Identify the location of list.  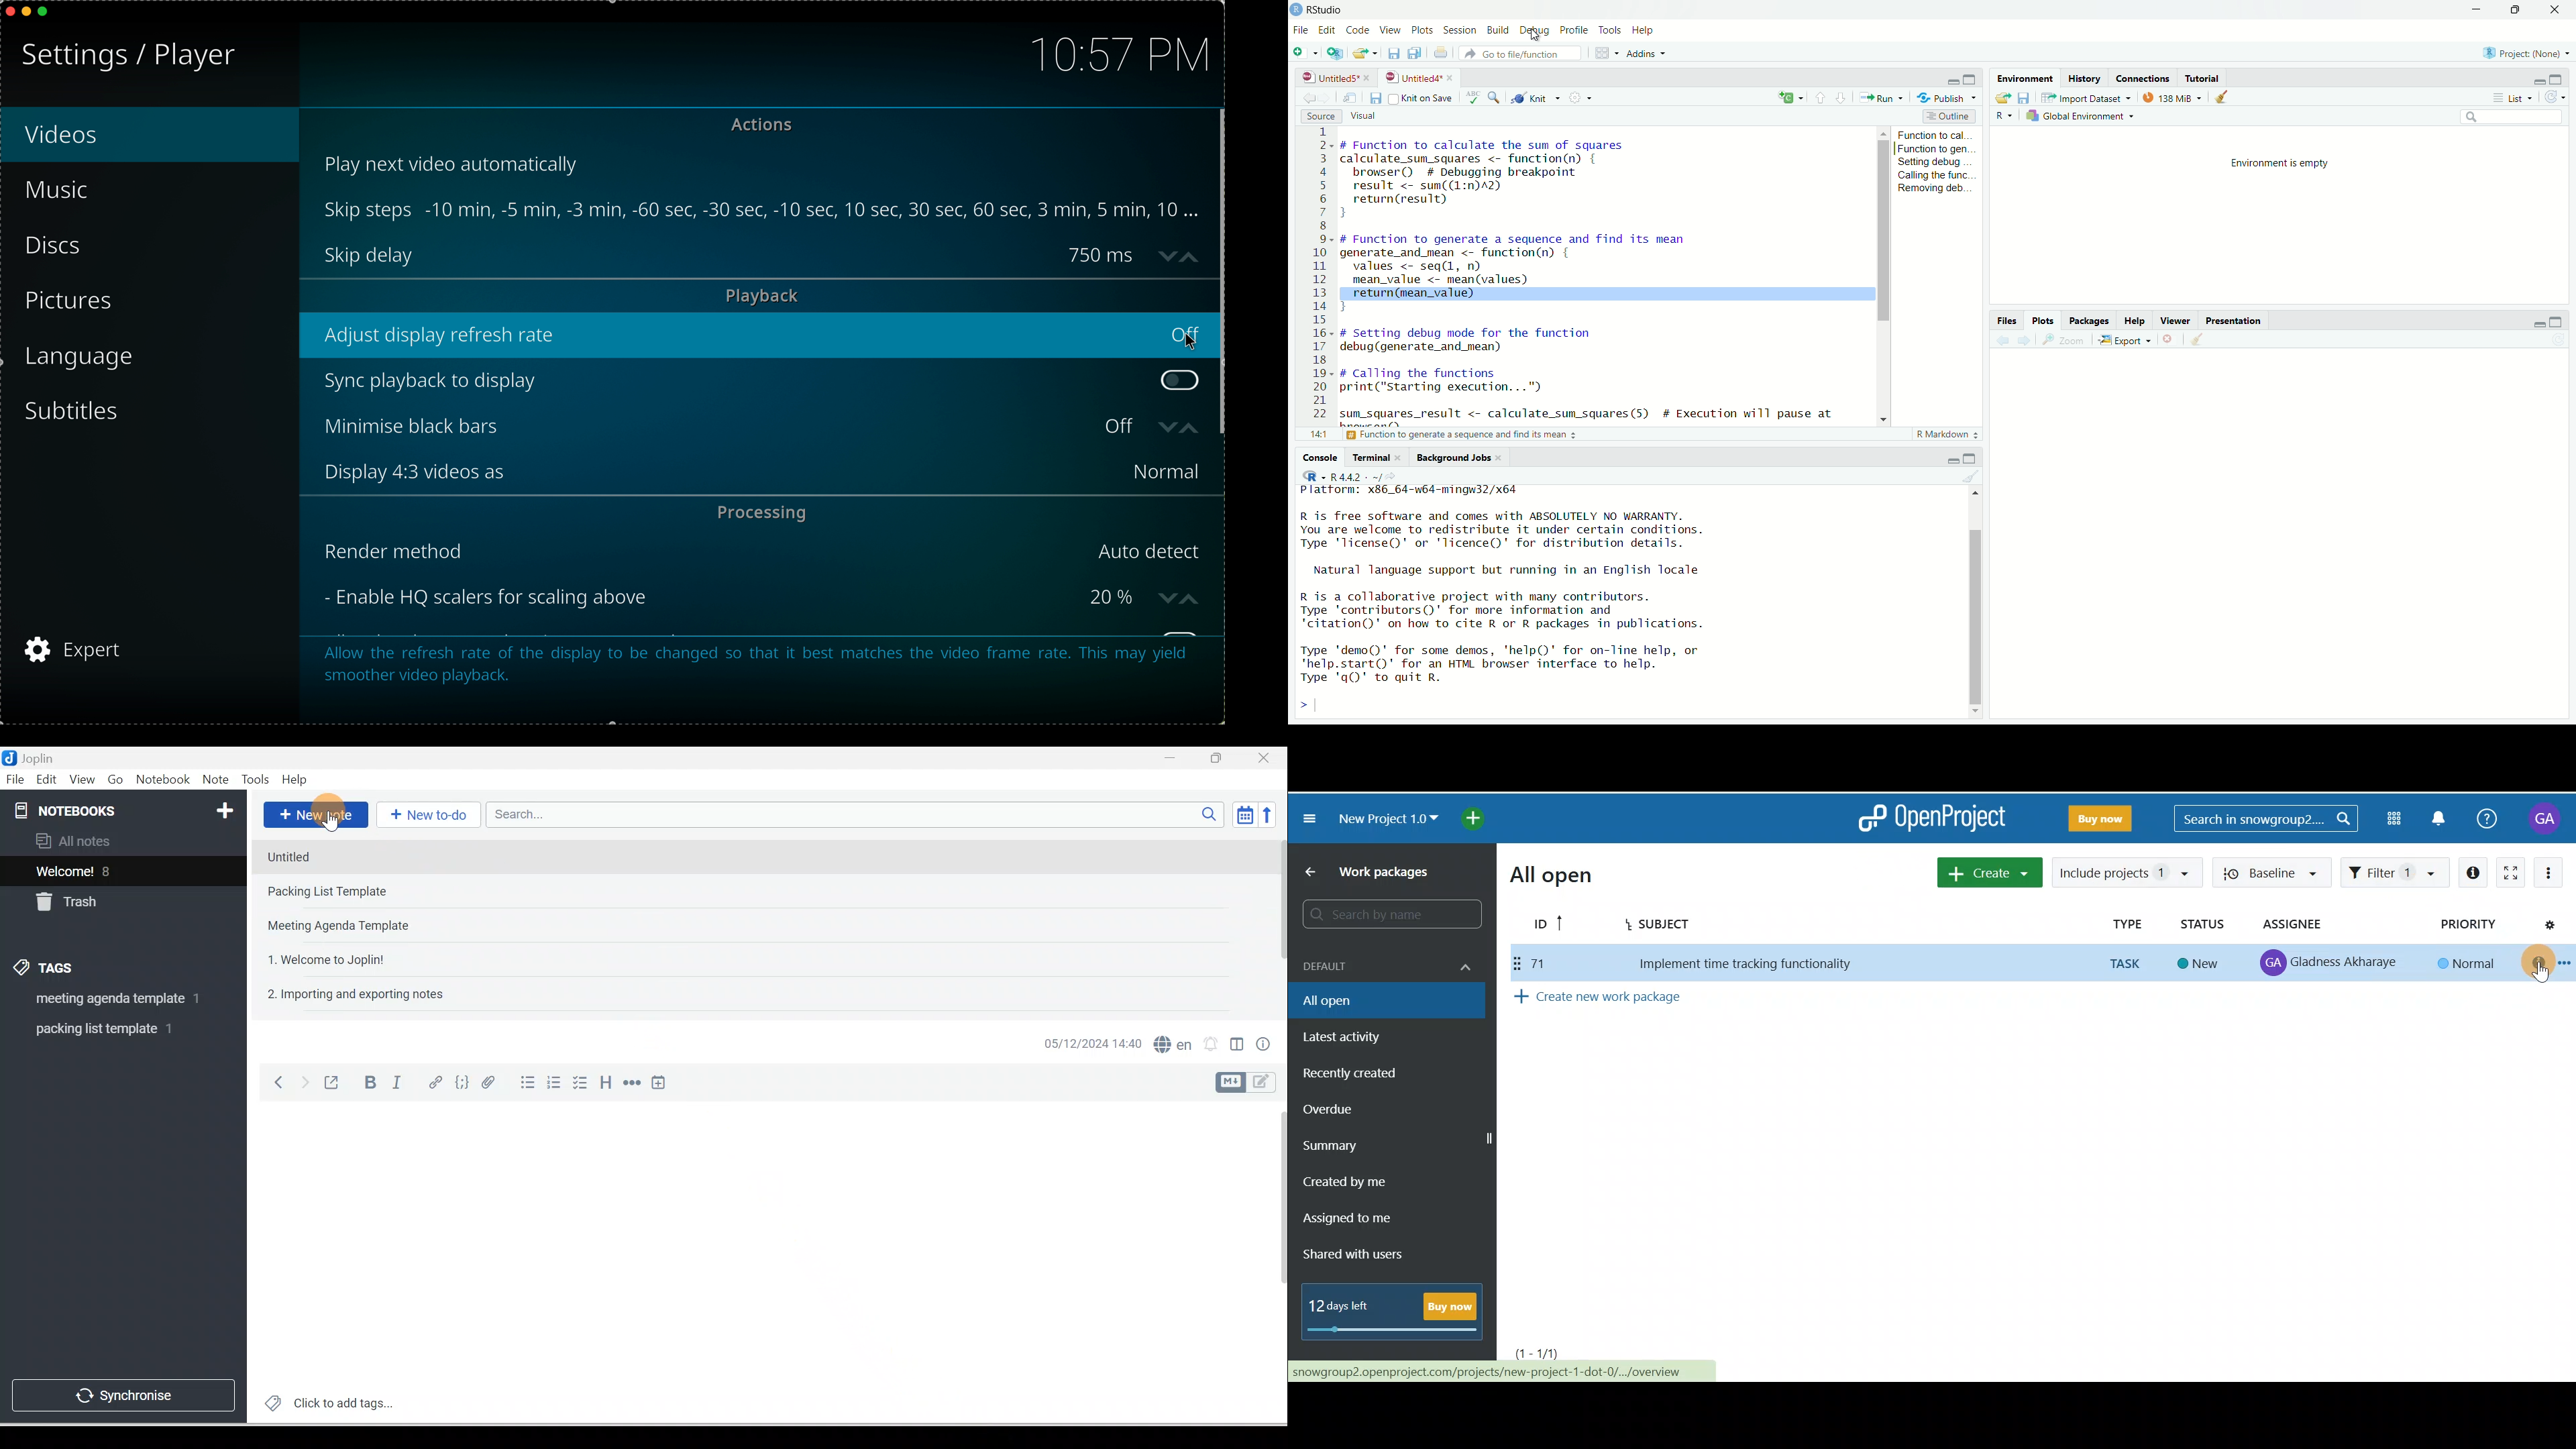
(2510, 98).